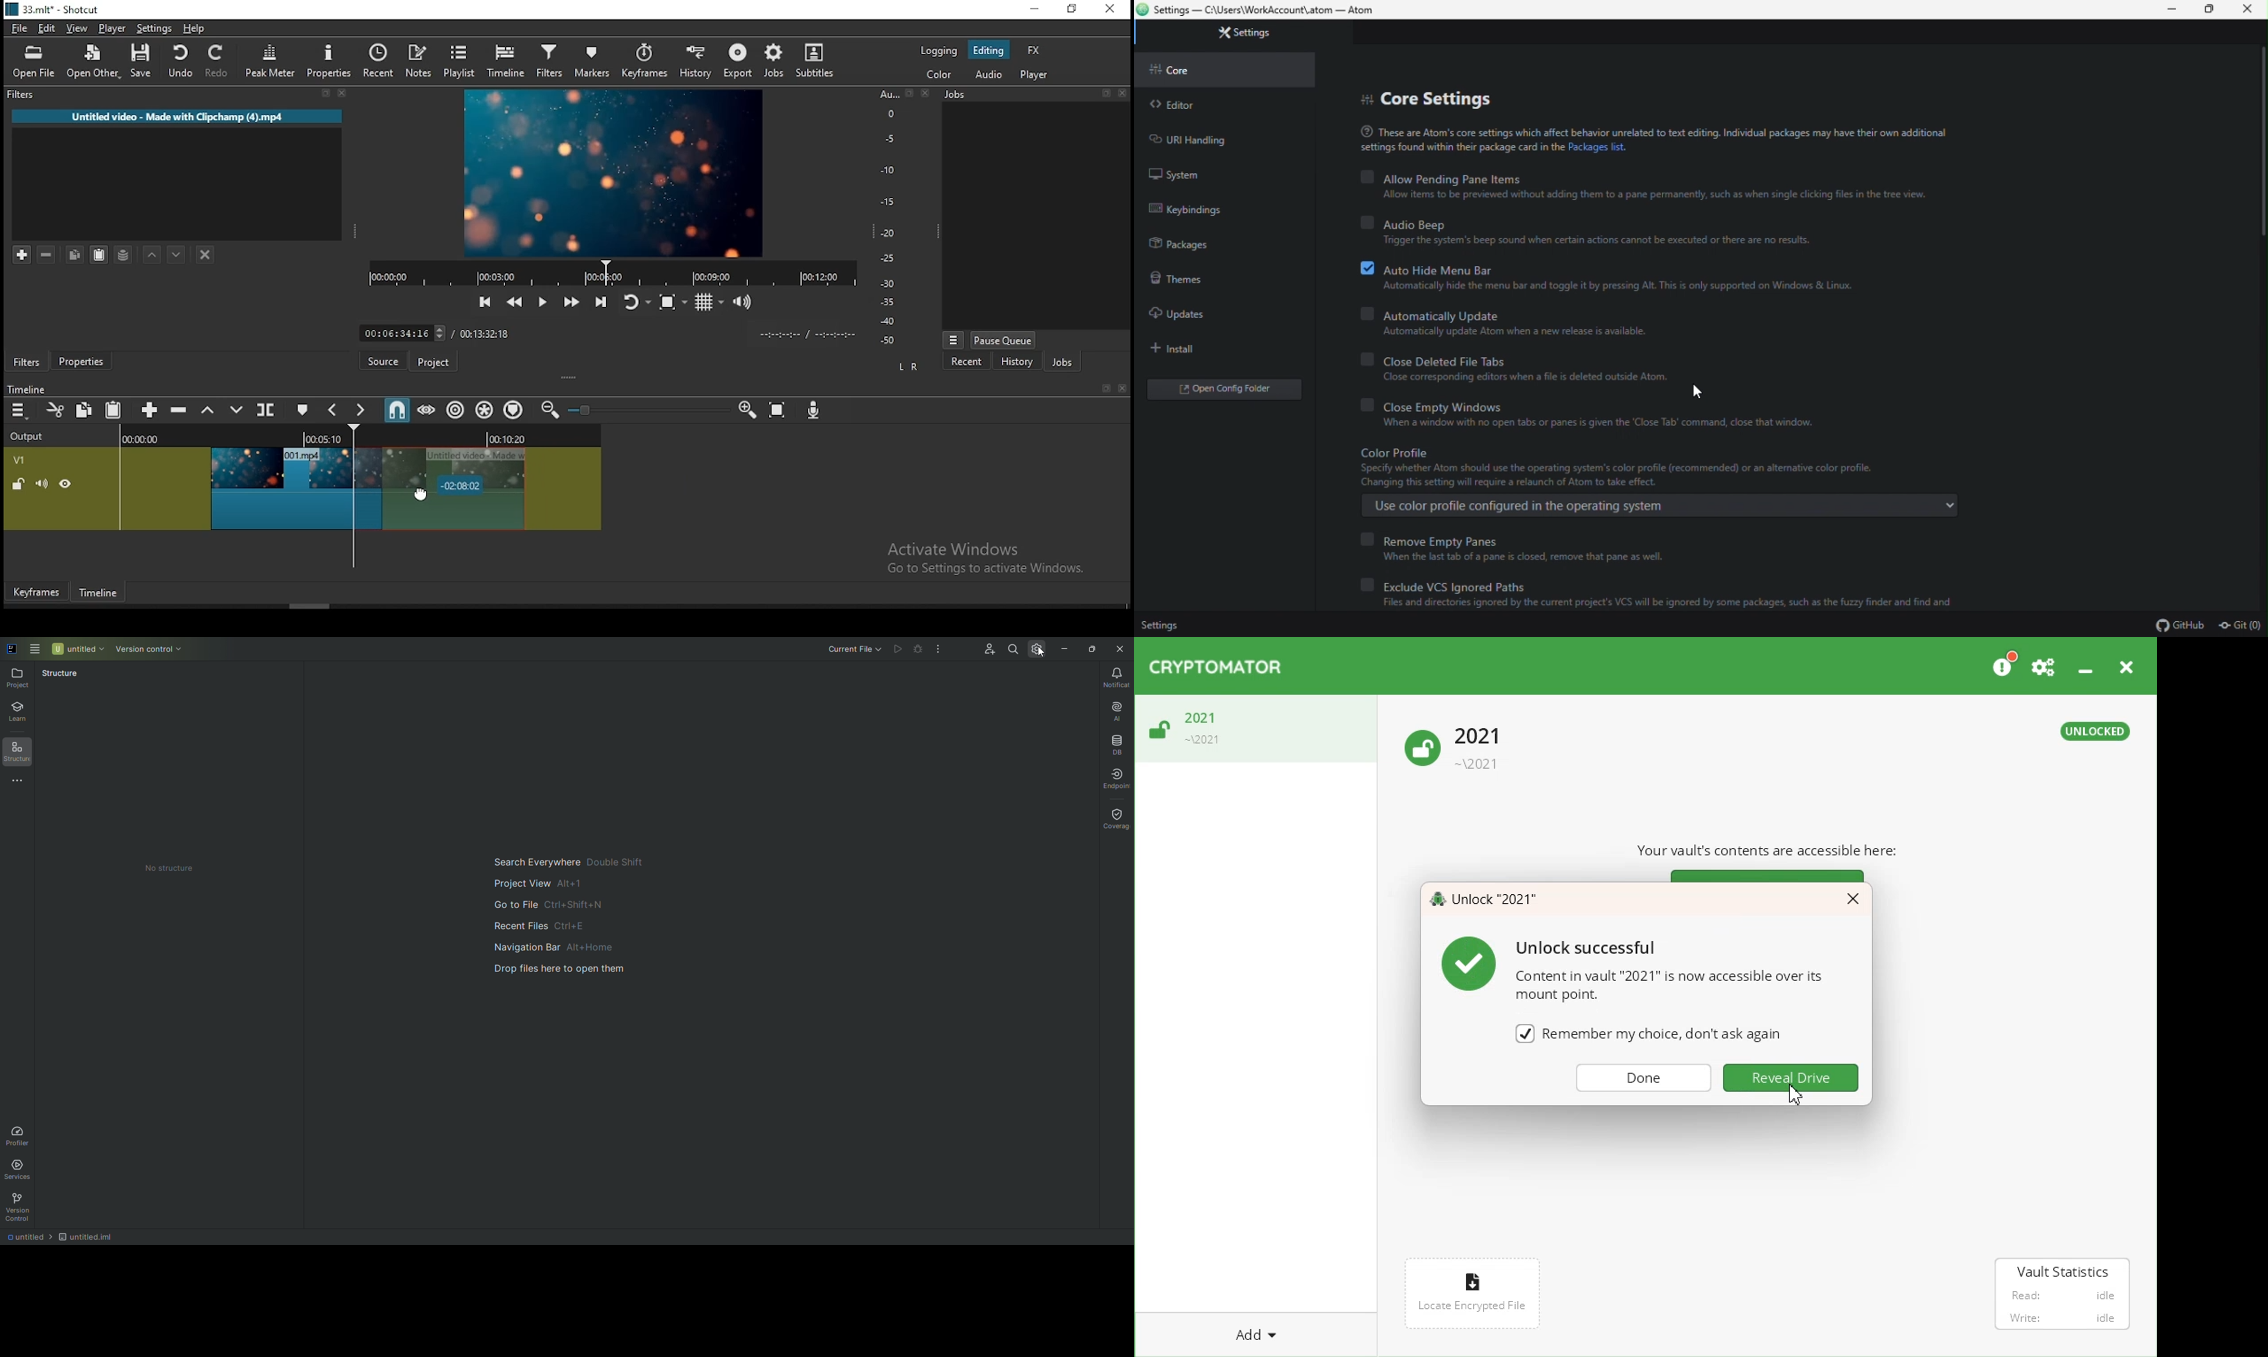  What do you see at coordinates (208, 411) in the screenshot?
I see `lift` at bounding box center [208, 411].